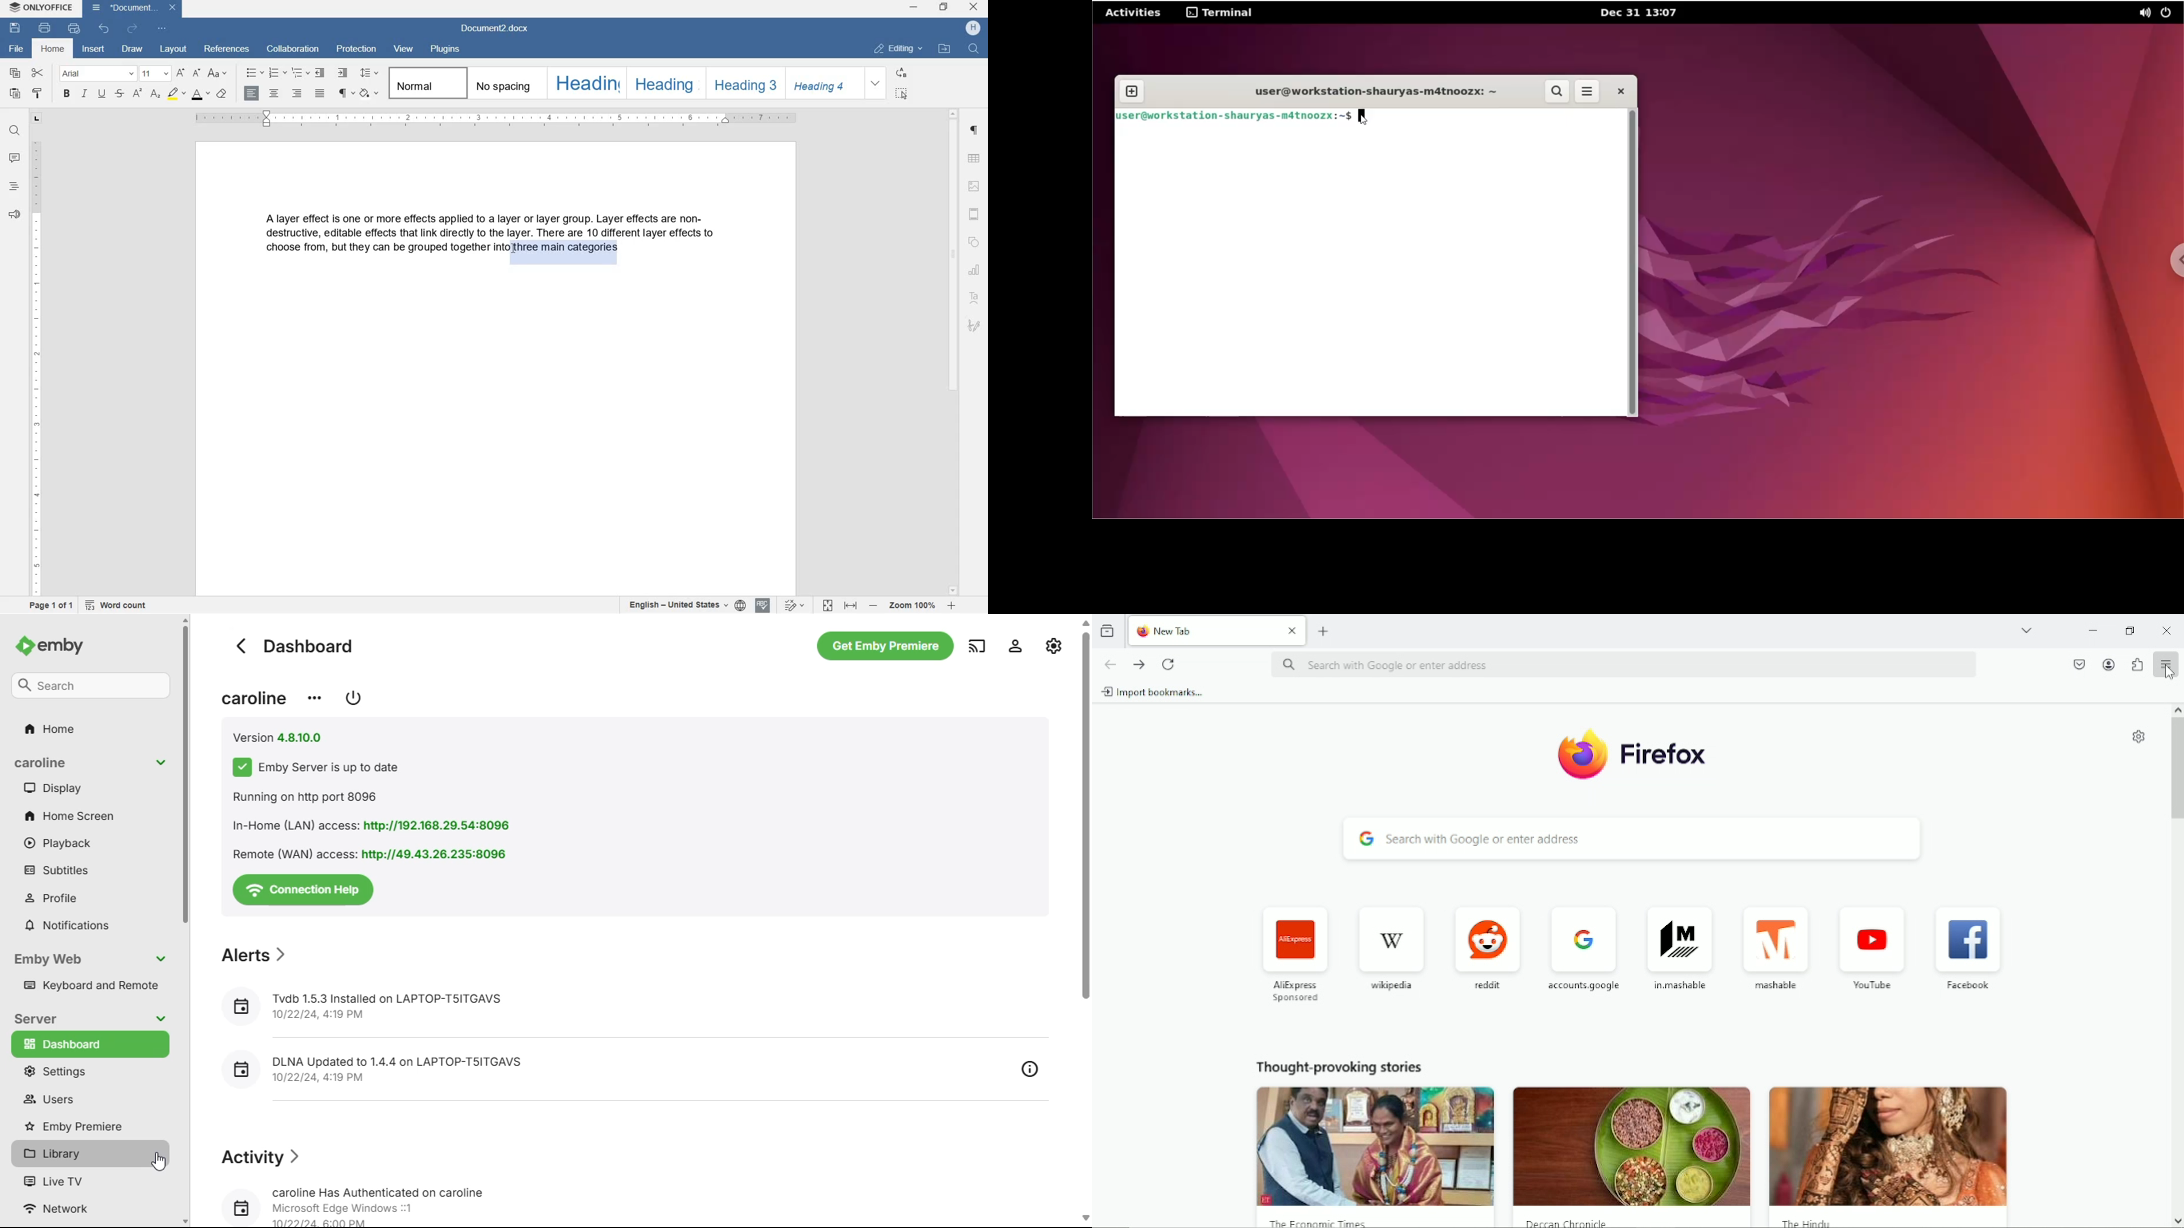 Image resolution: width=2184 pixels, height=1232 pixels. I want to click on reddit, so click(1486, 946).